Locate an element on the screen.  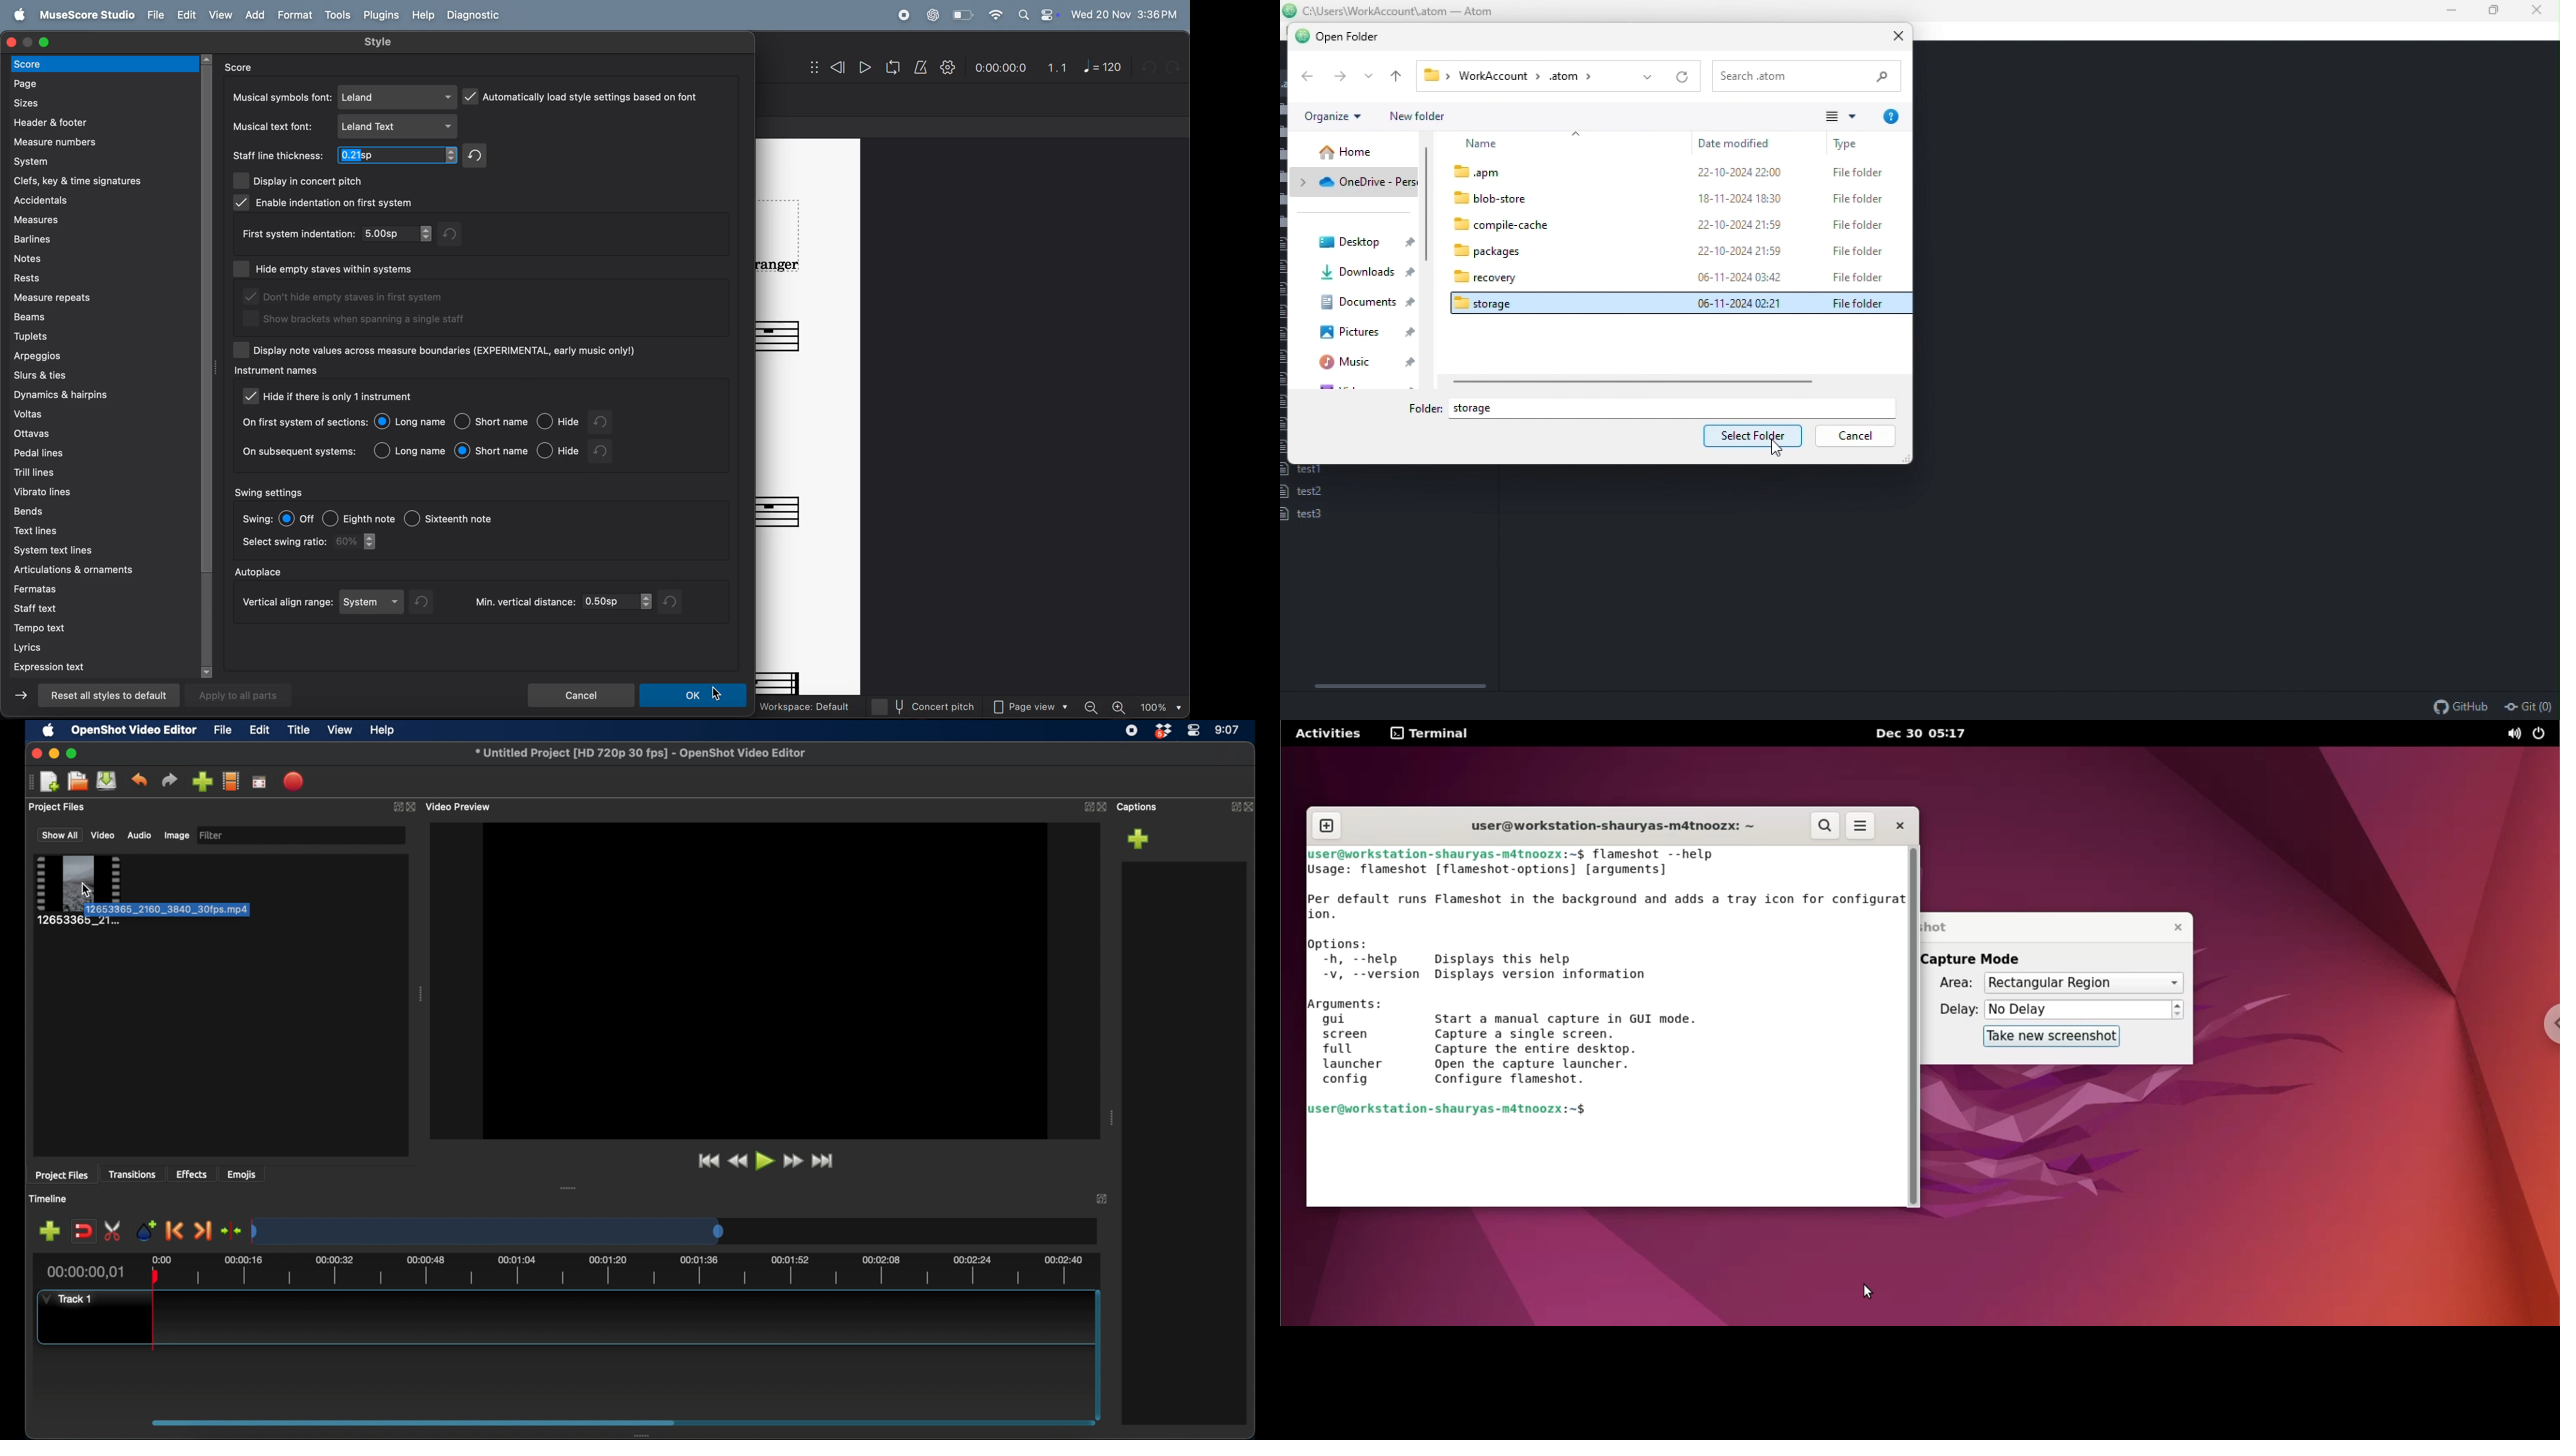
ottavas is located at coordinates (96, 435).